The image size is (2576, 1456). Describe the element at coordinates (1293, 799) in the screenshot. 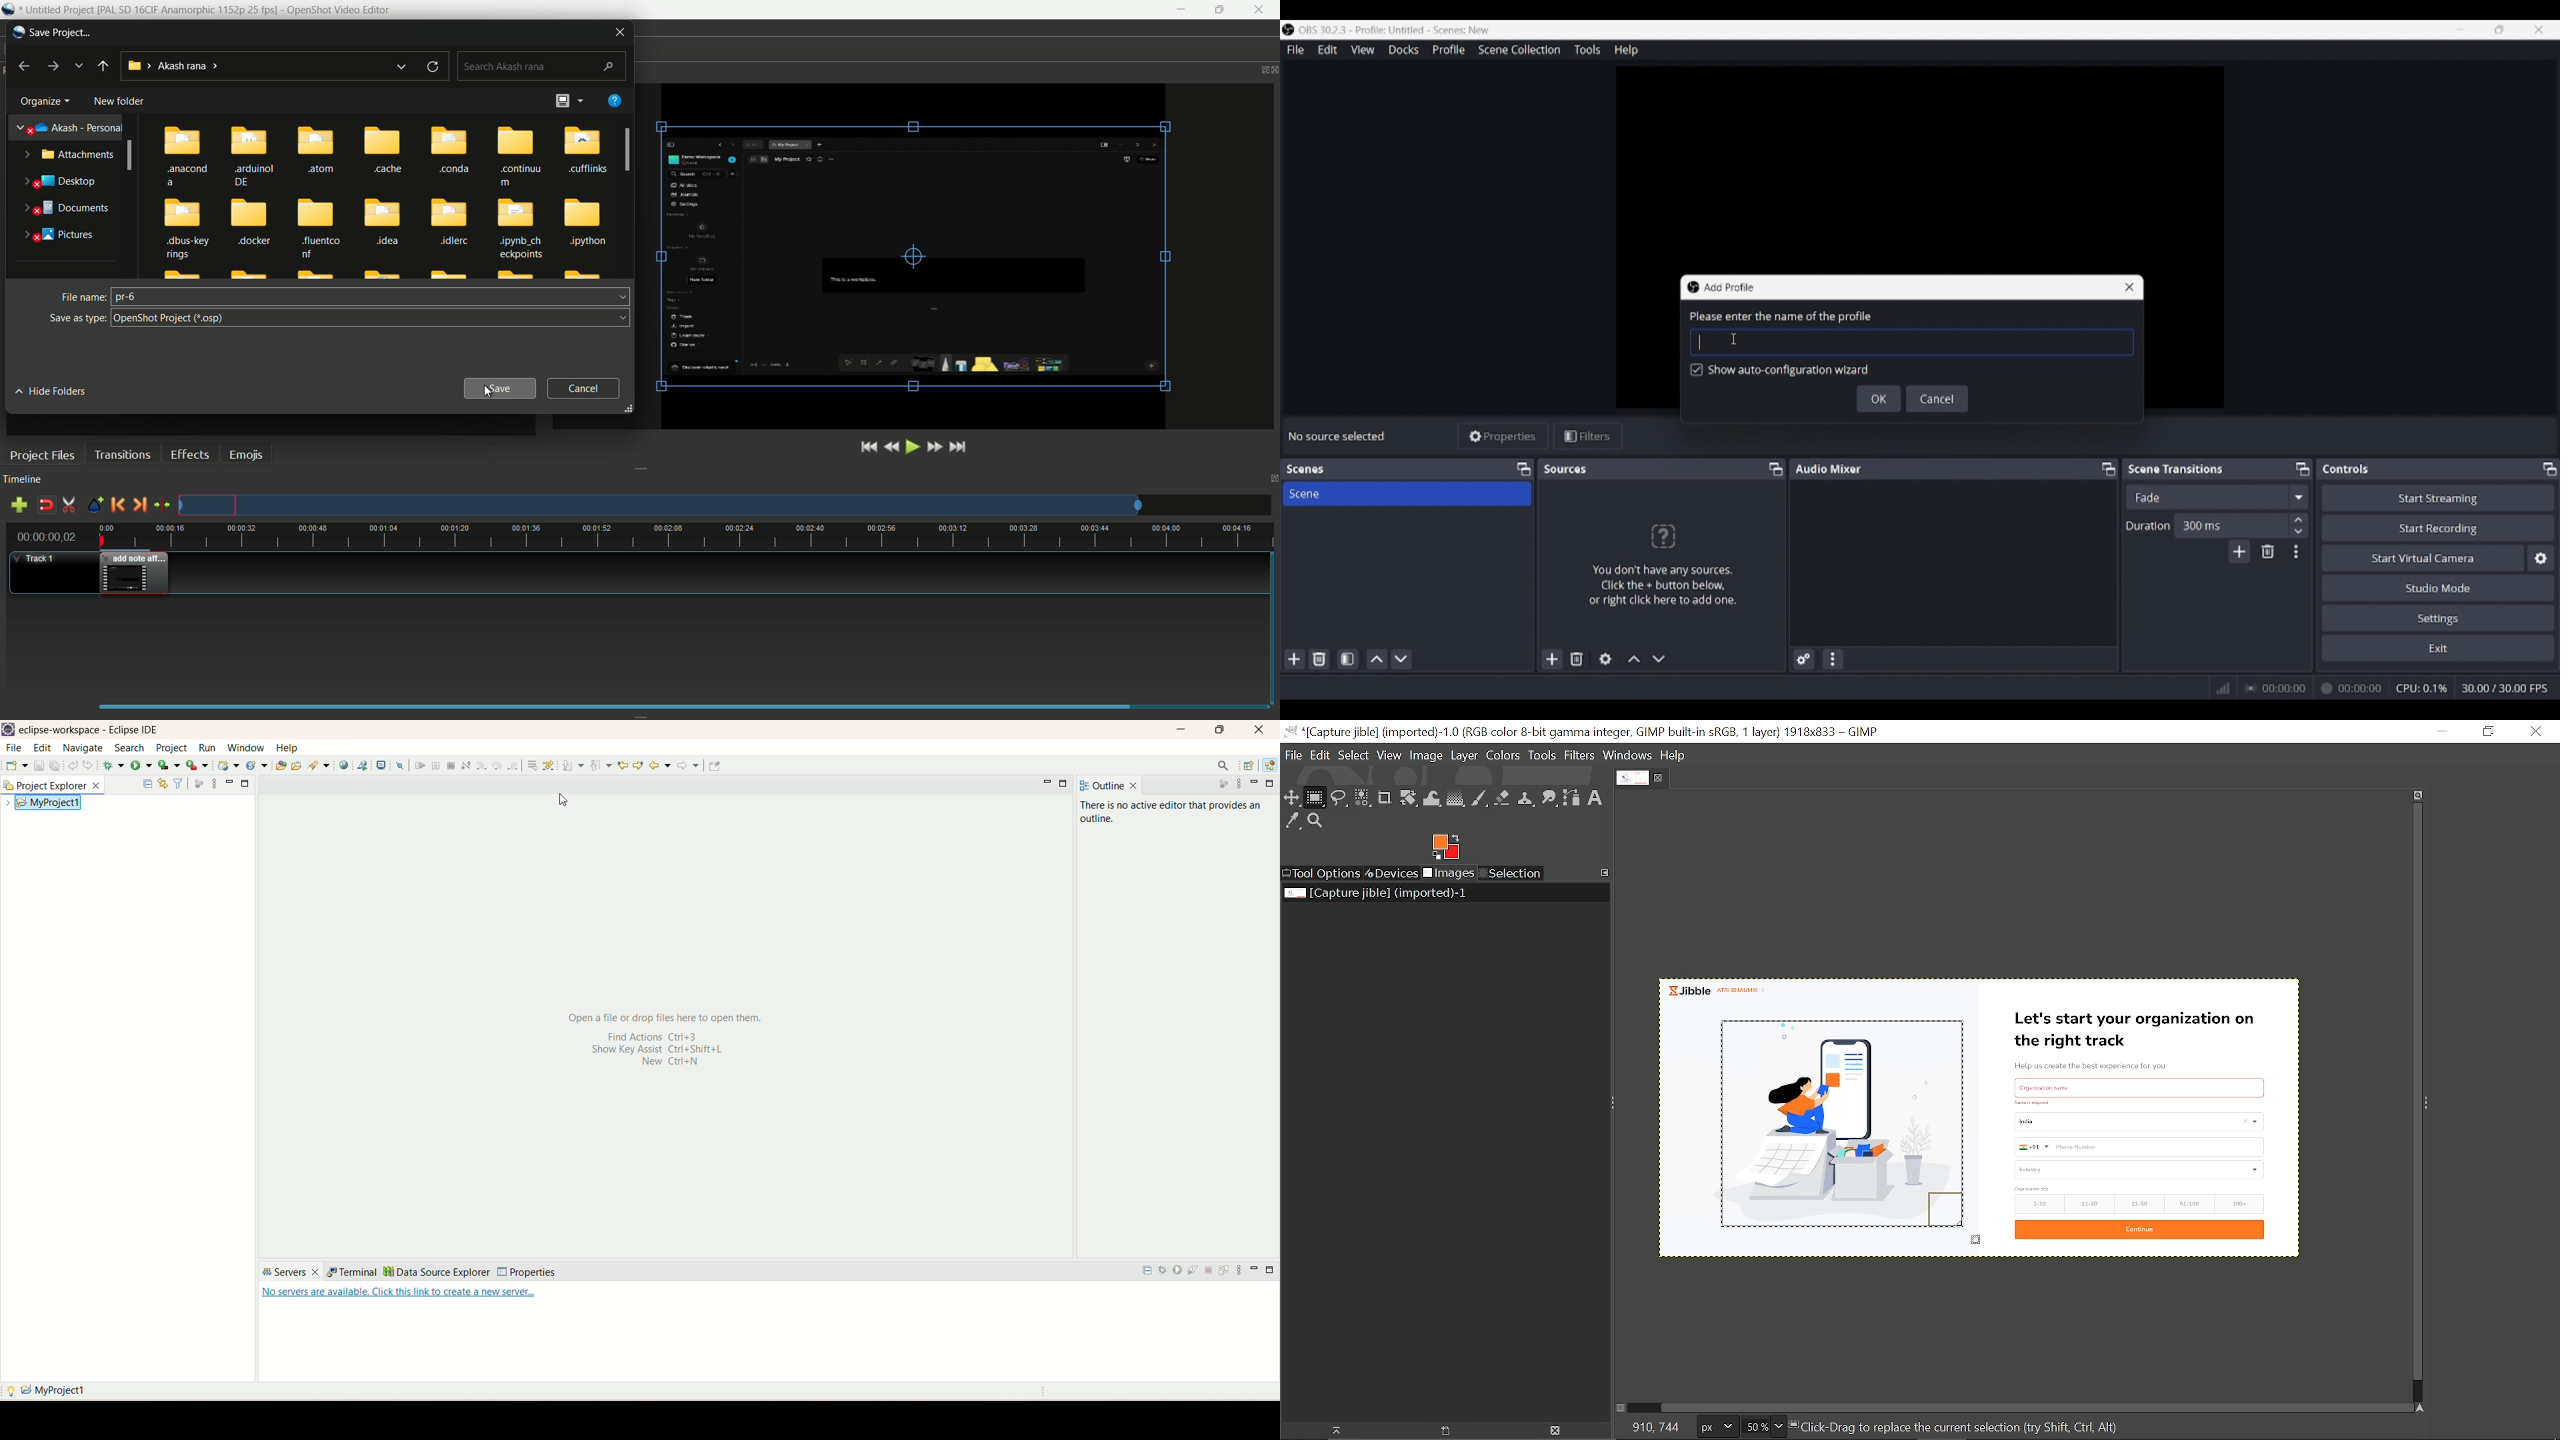

I see `Move tool` at that location.